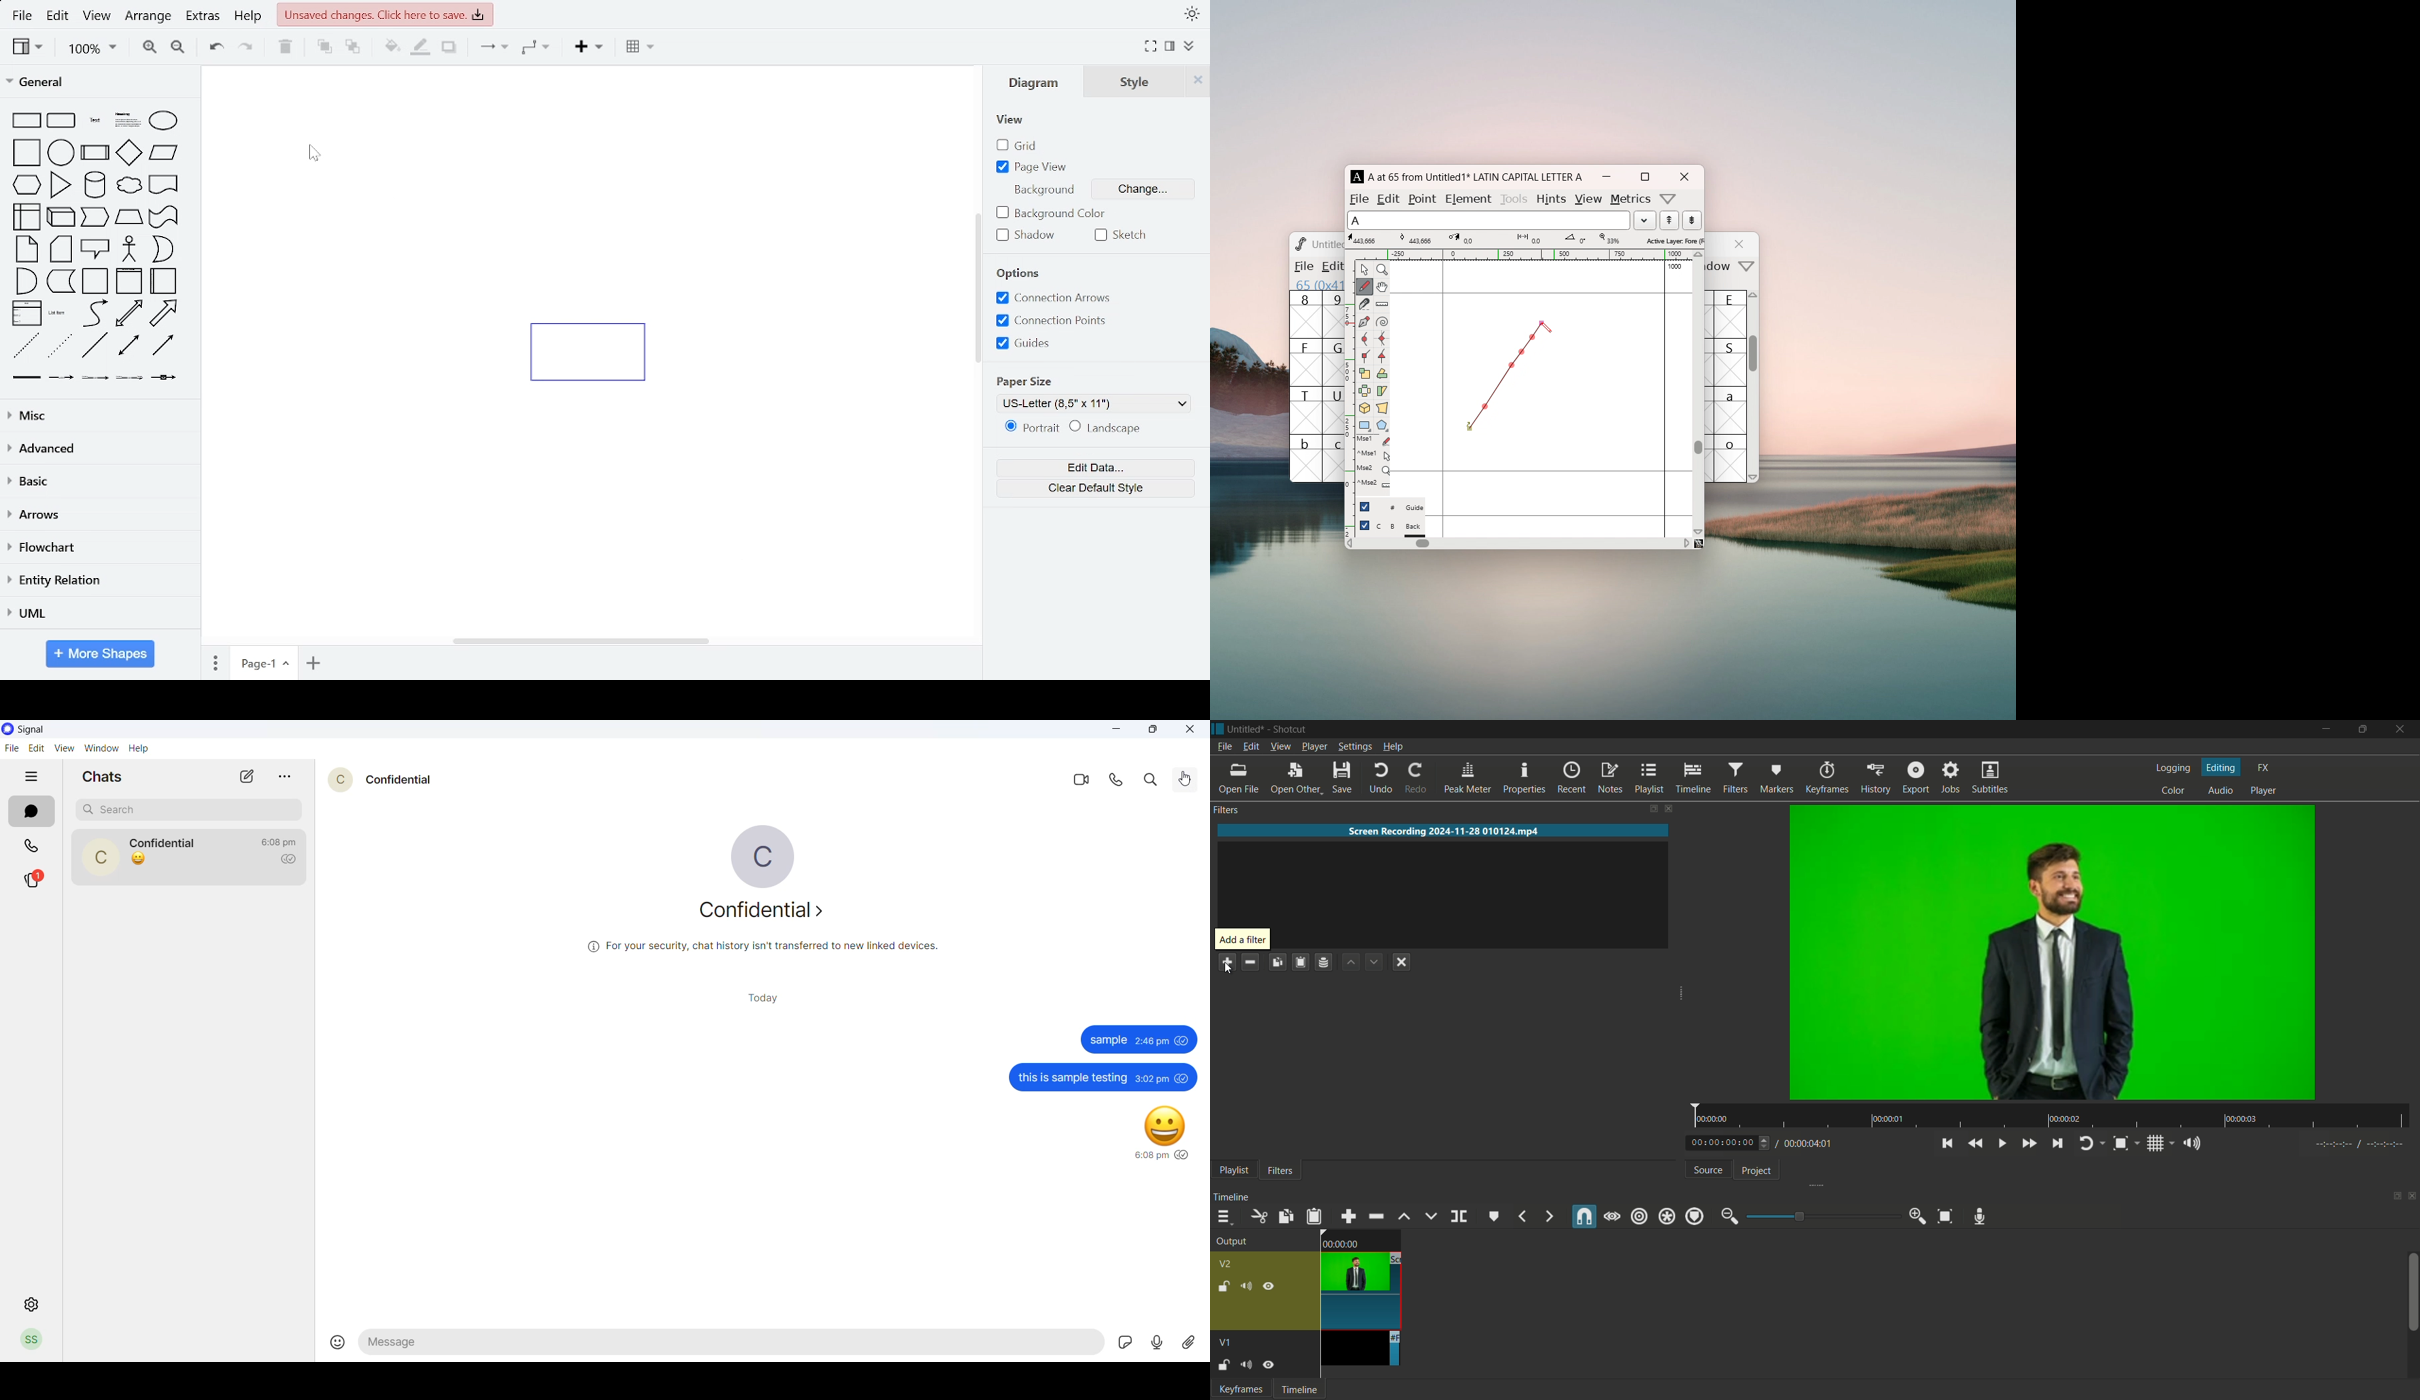 The height and width of the screenshot is (1400, 2436). Describe the element at coordinates (1191, 1343) in the screenshot. I see `share attachment` at that location.